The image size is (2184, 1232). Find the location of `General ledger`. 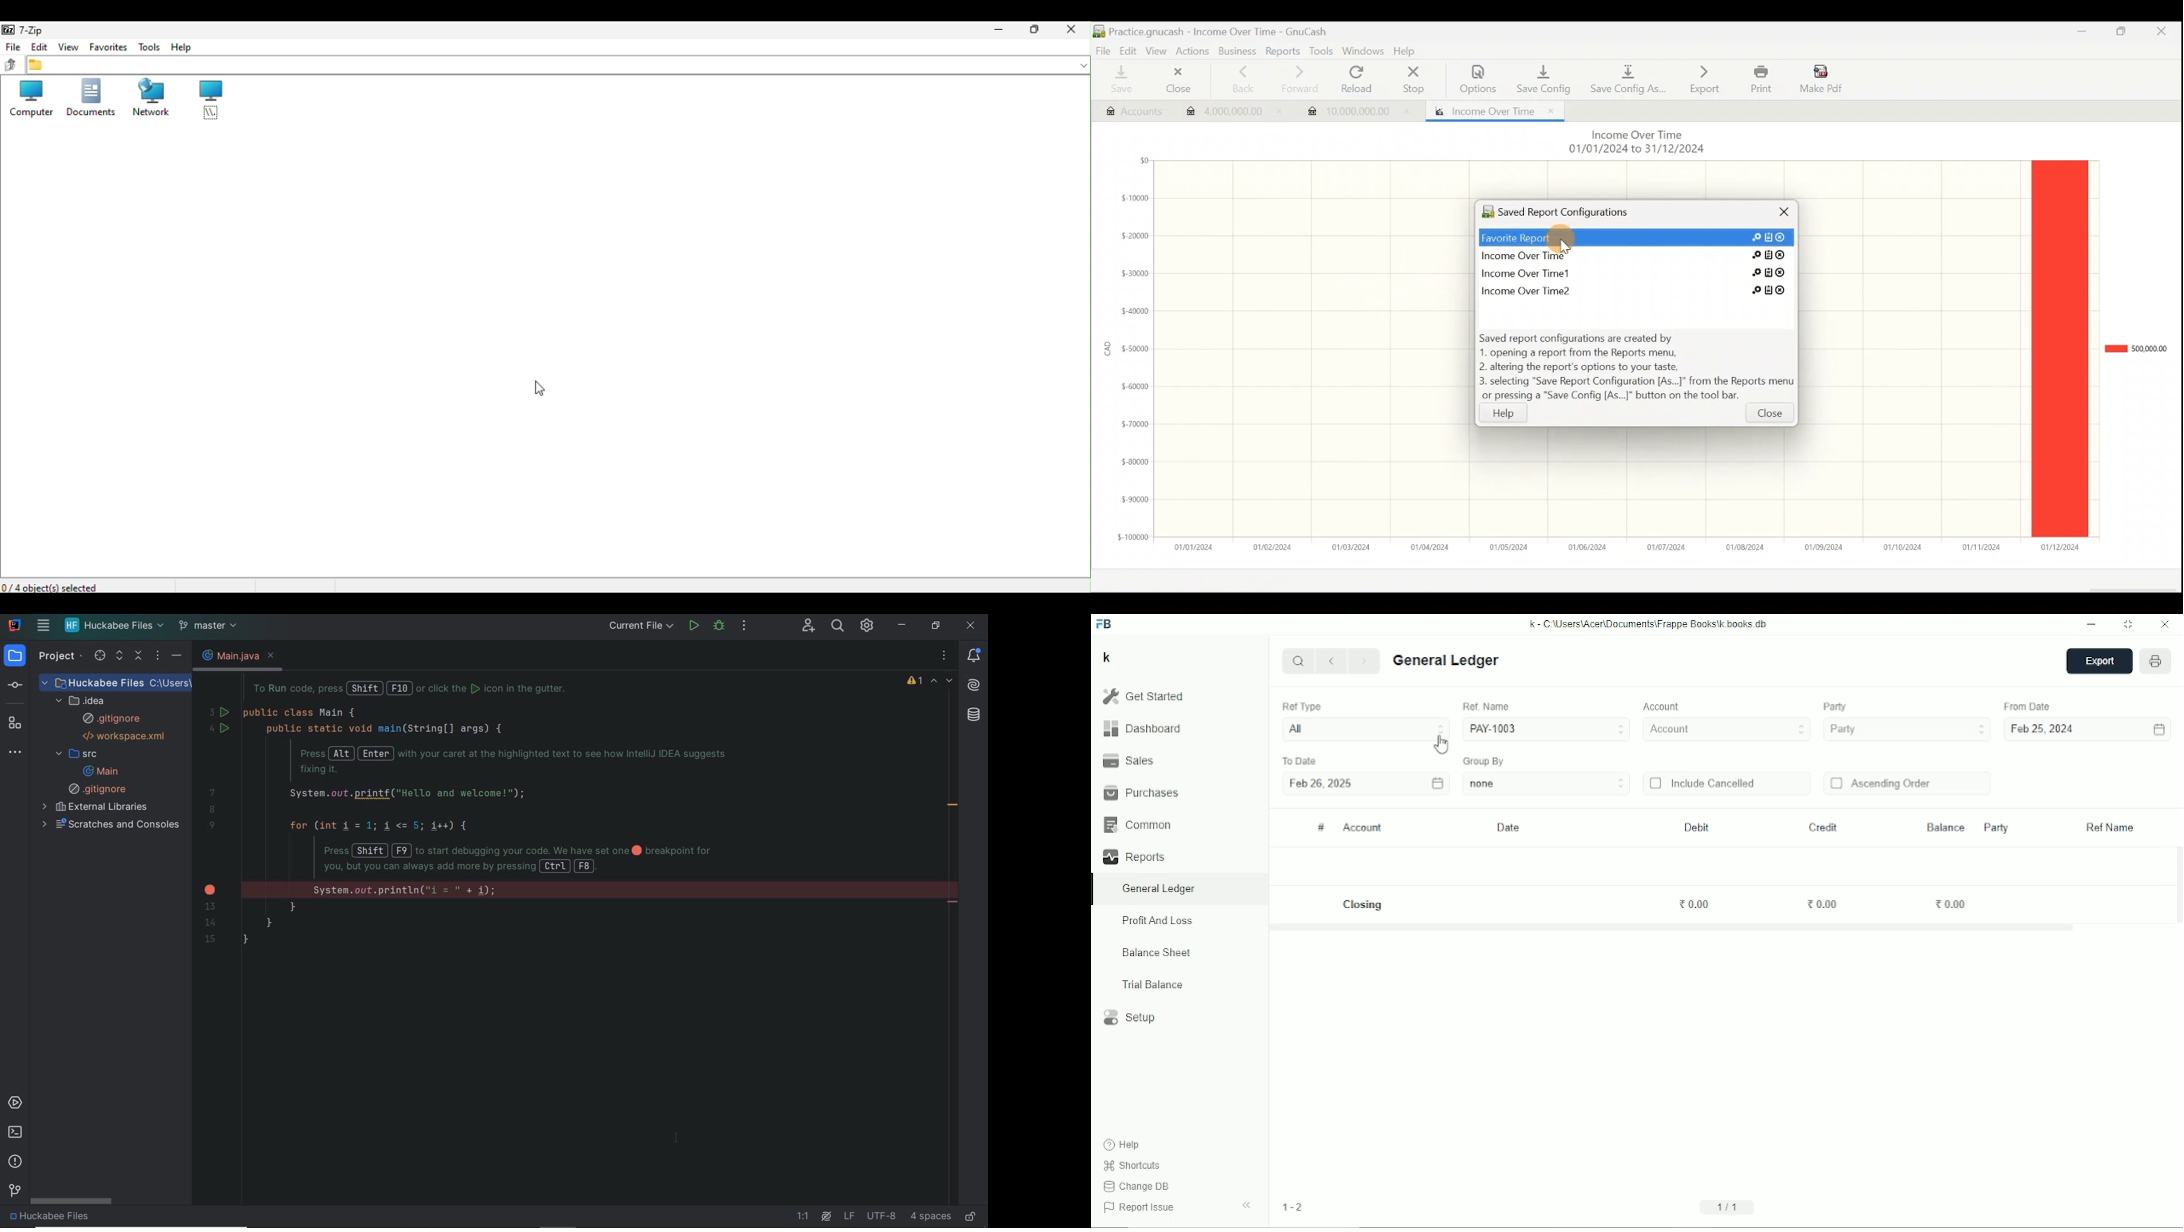

General ledger is located at coordinates (1447, 661).